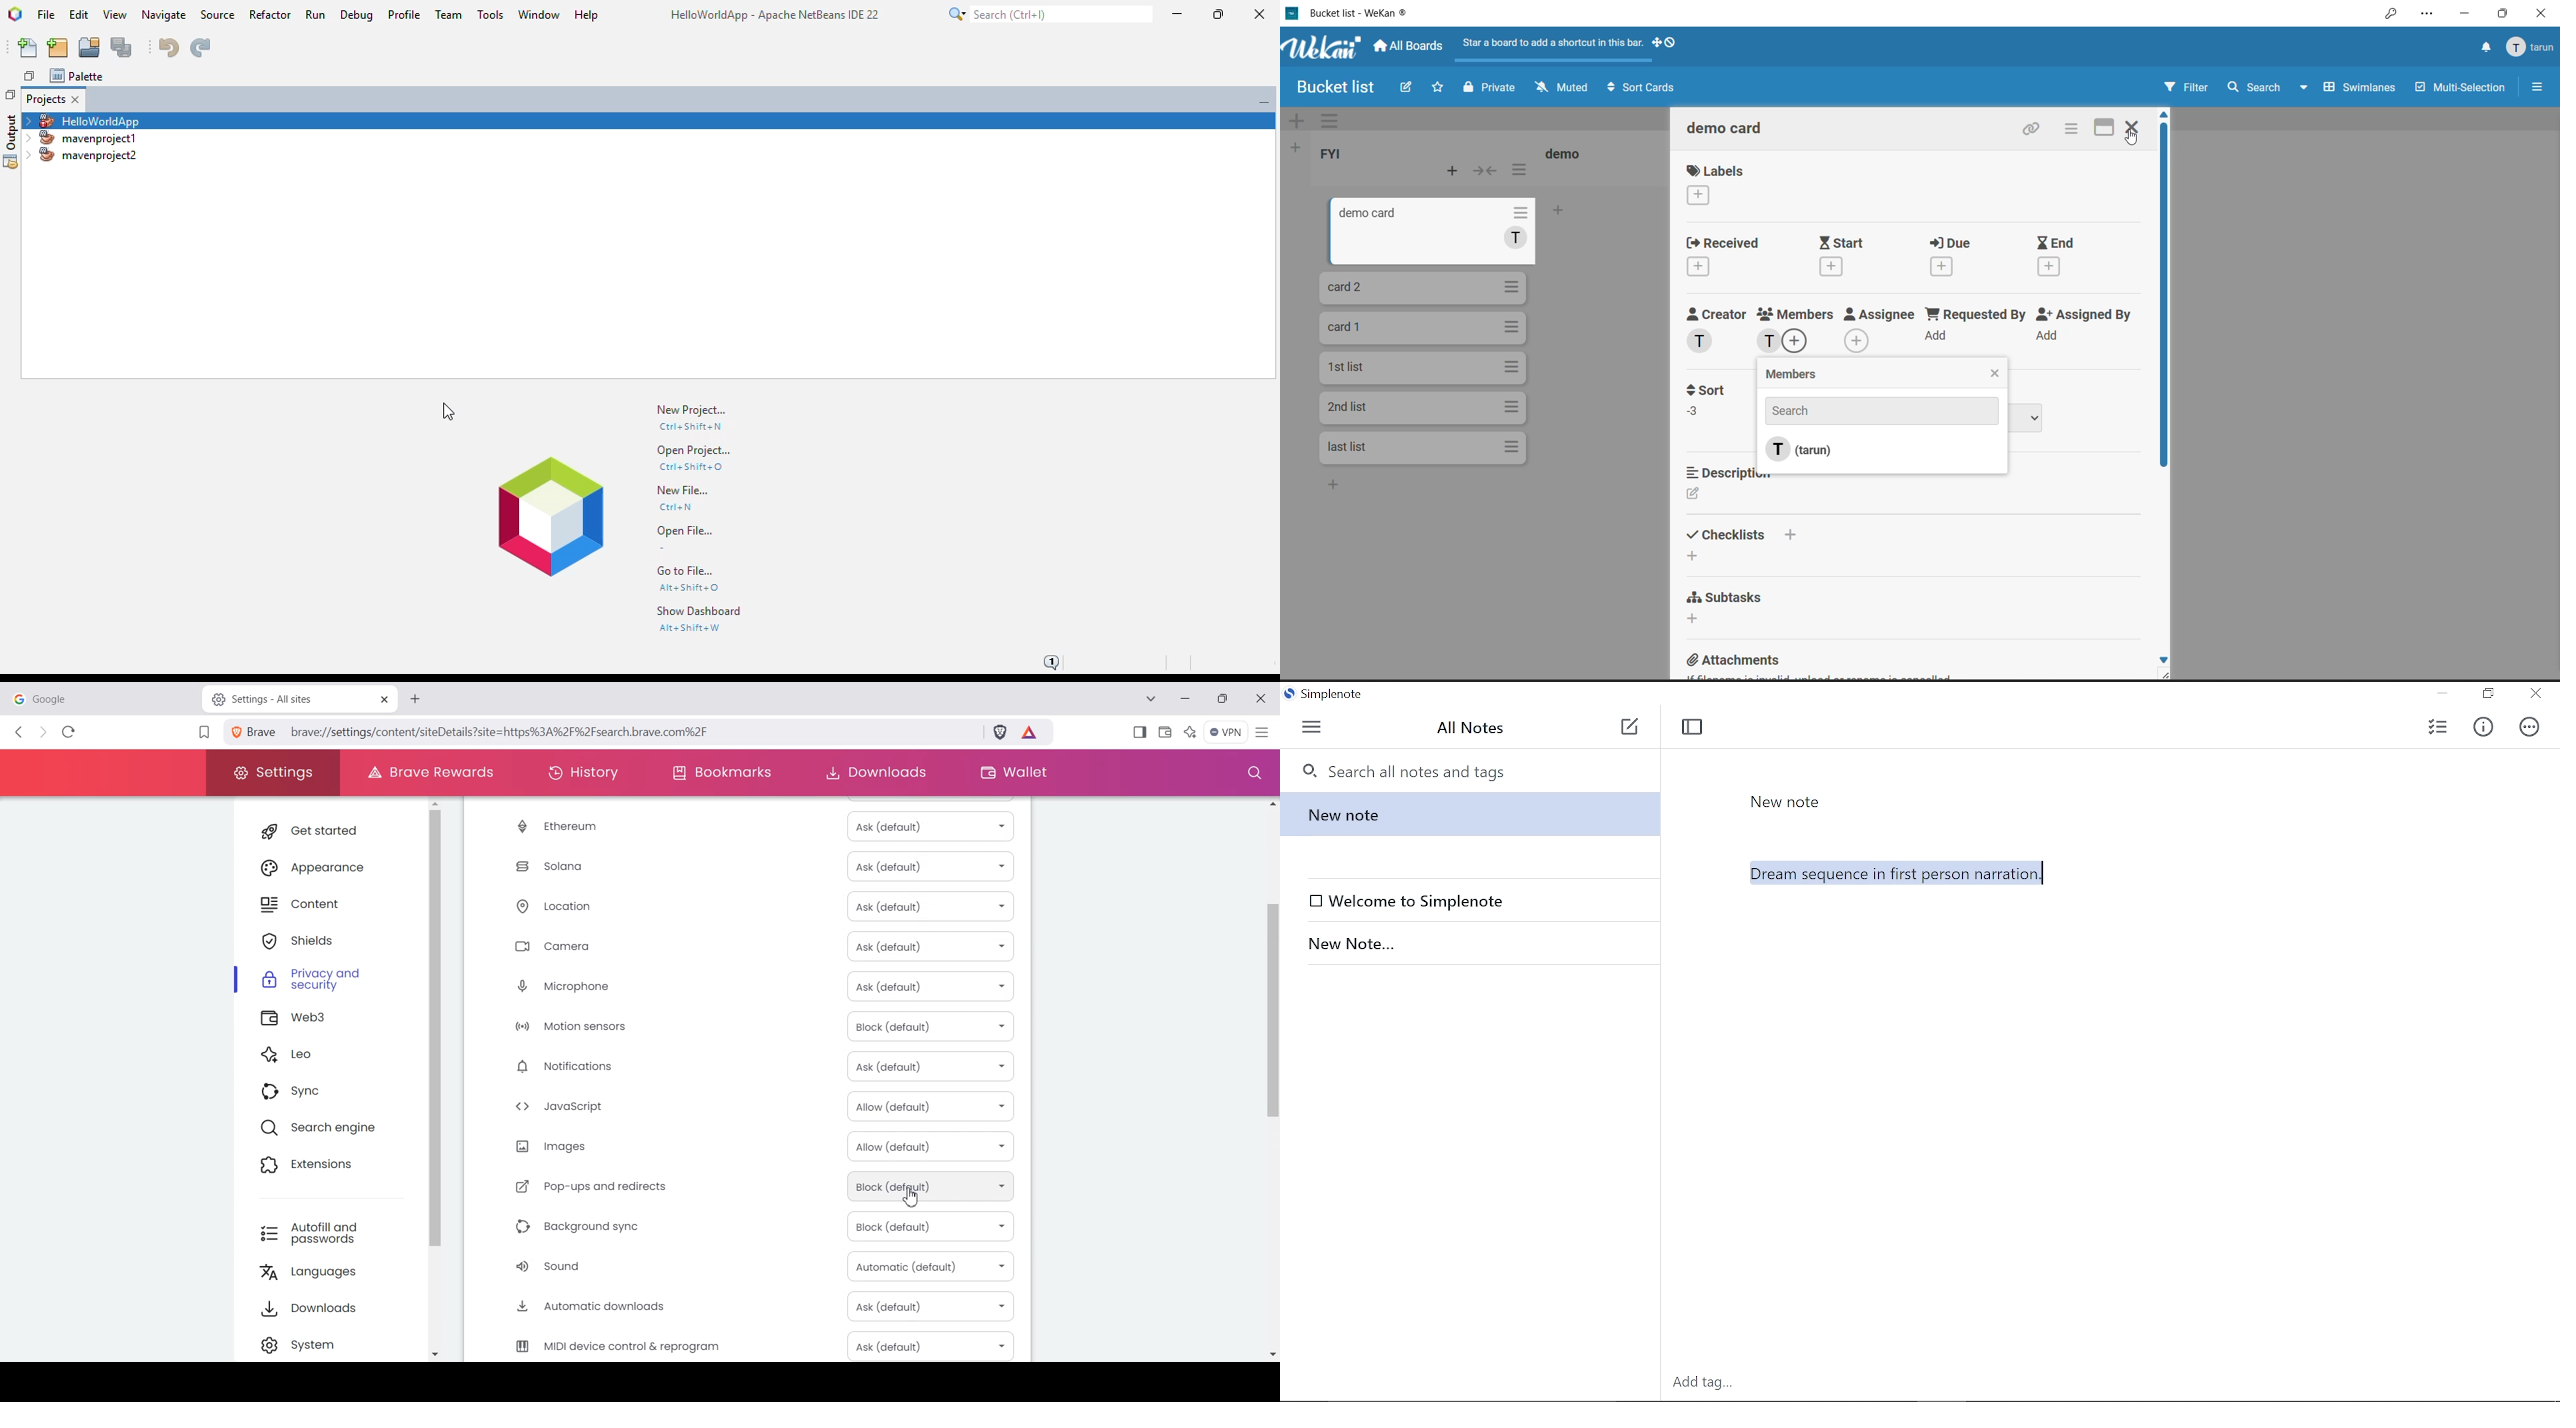  Describe the element at coordinates (2133, 127) in the screenshot. I see `close card` at that location.